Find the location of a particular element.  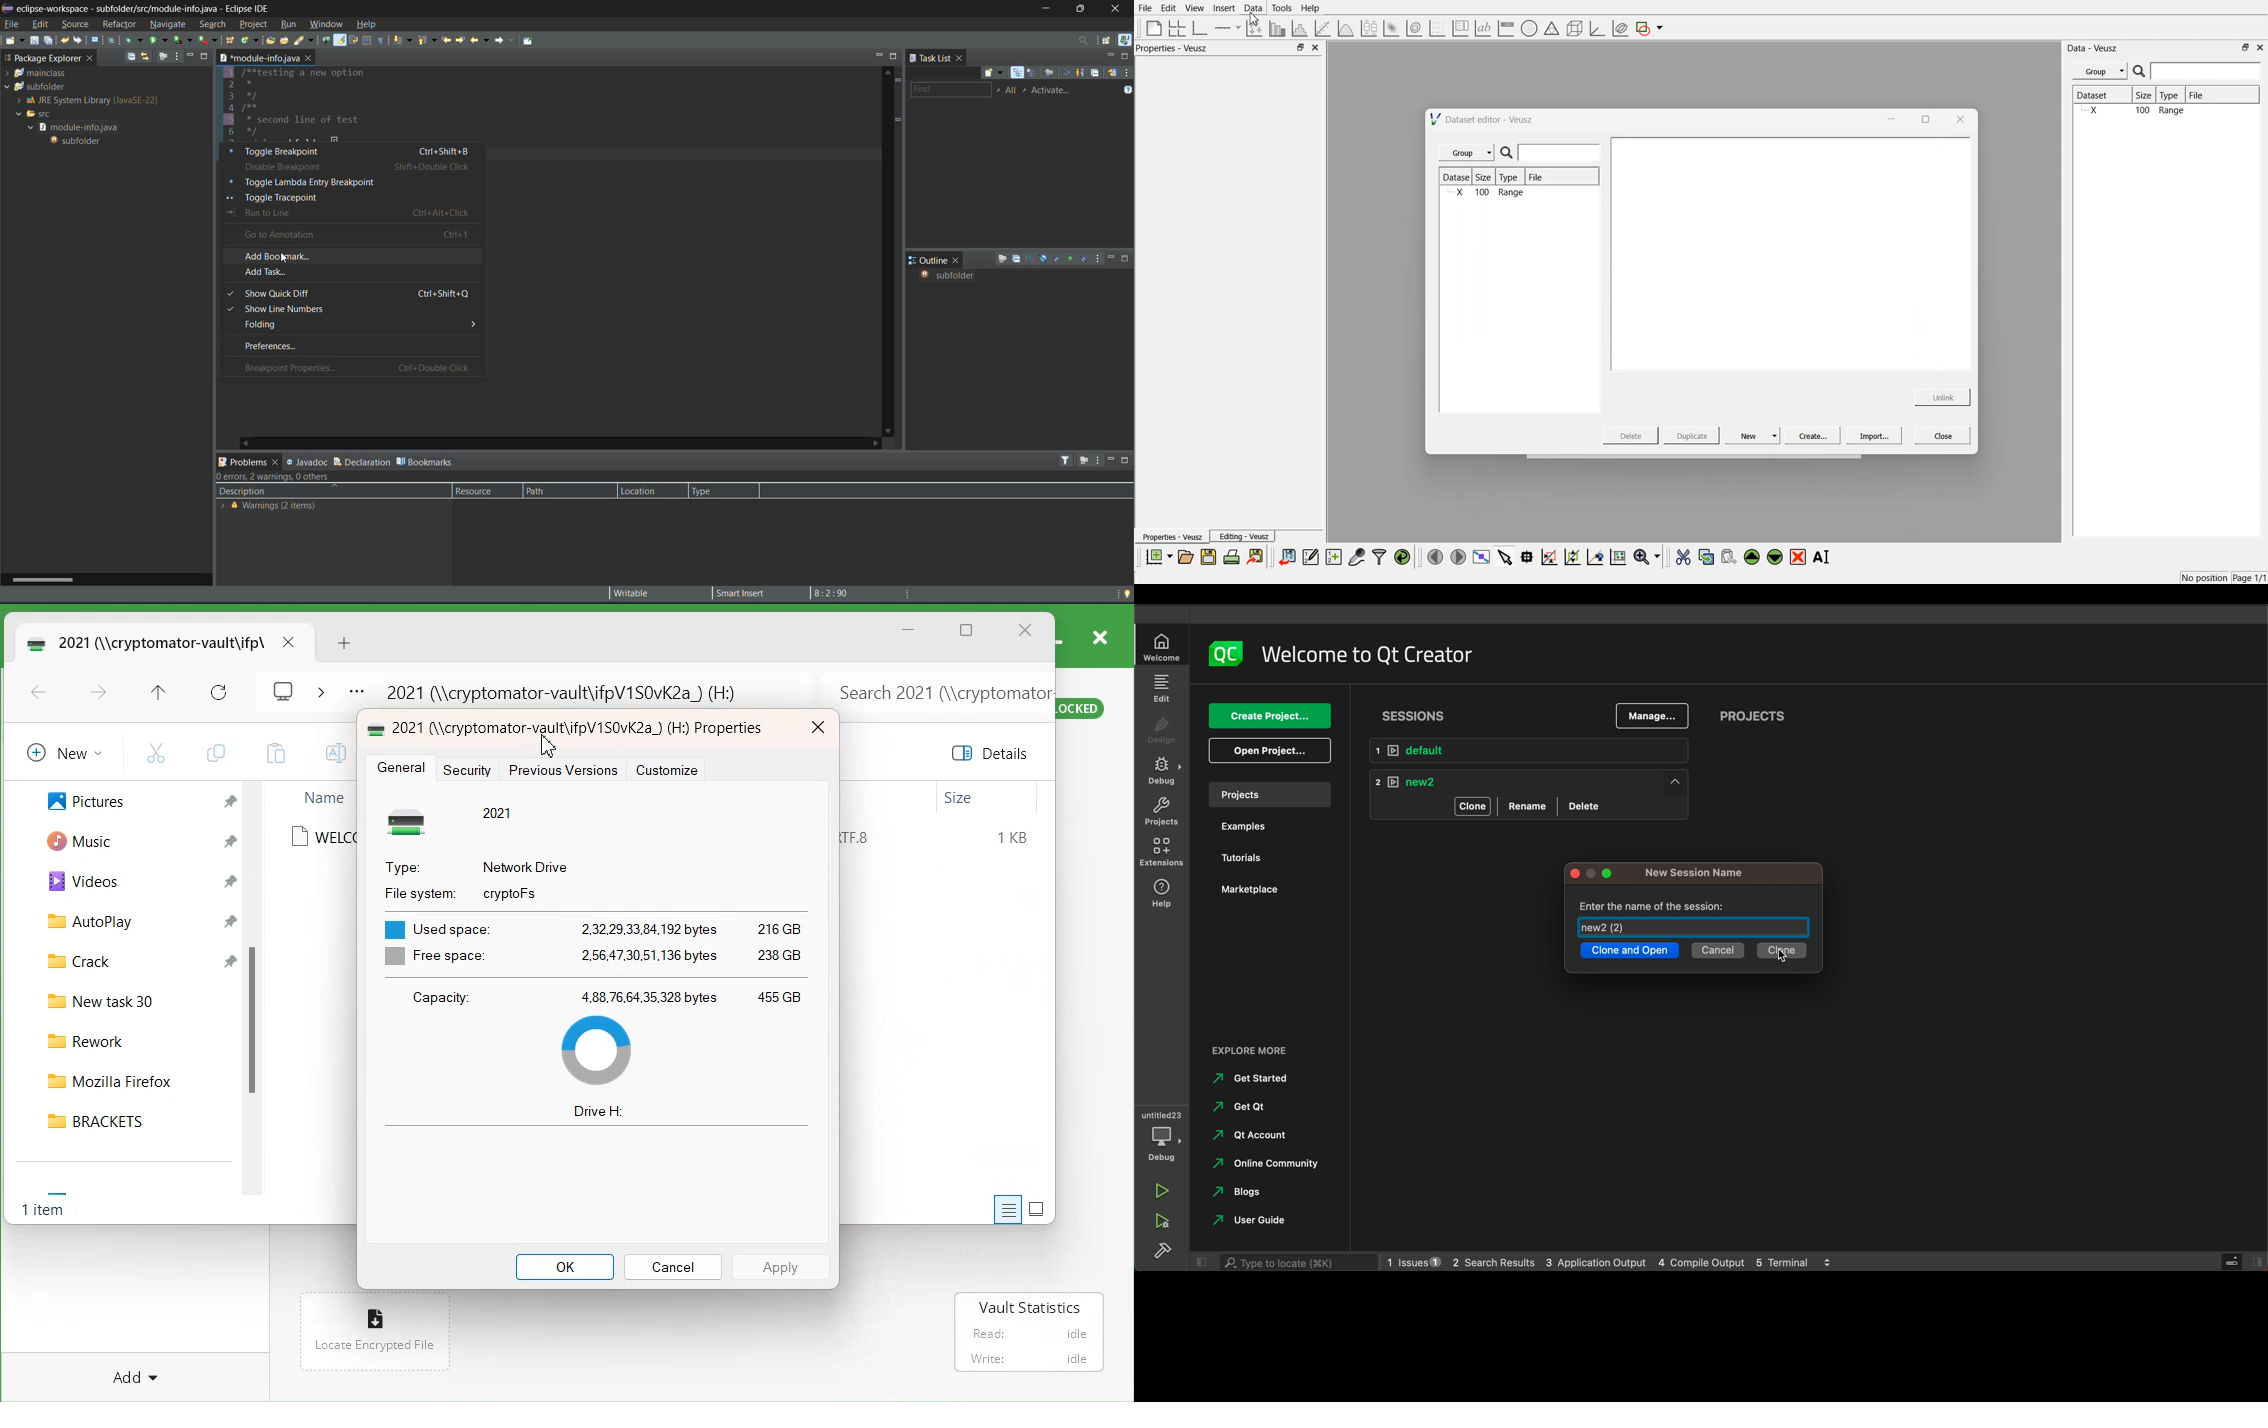

Data is located at coordinates (1253, 8).